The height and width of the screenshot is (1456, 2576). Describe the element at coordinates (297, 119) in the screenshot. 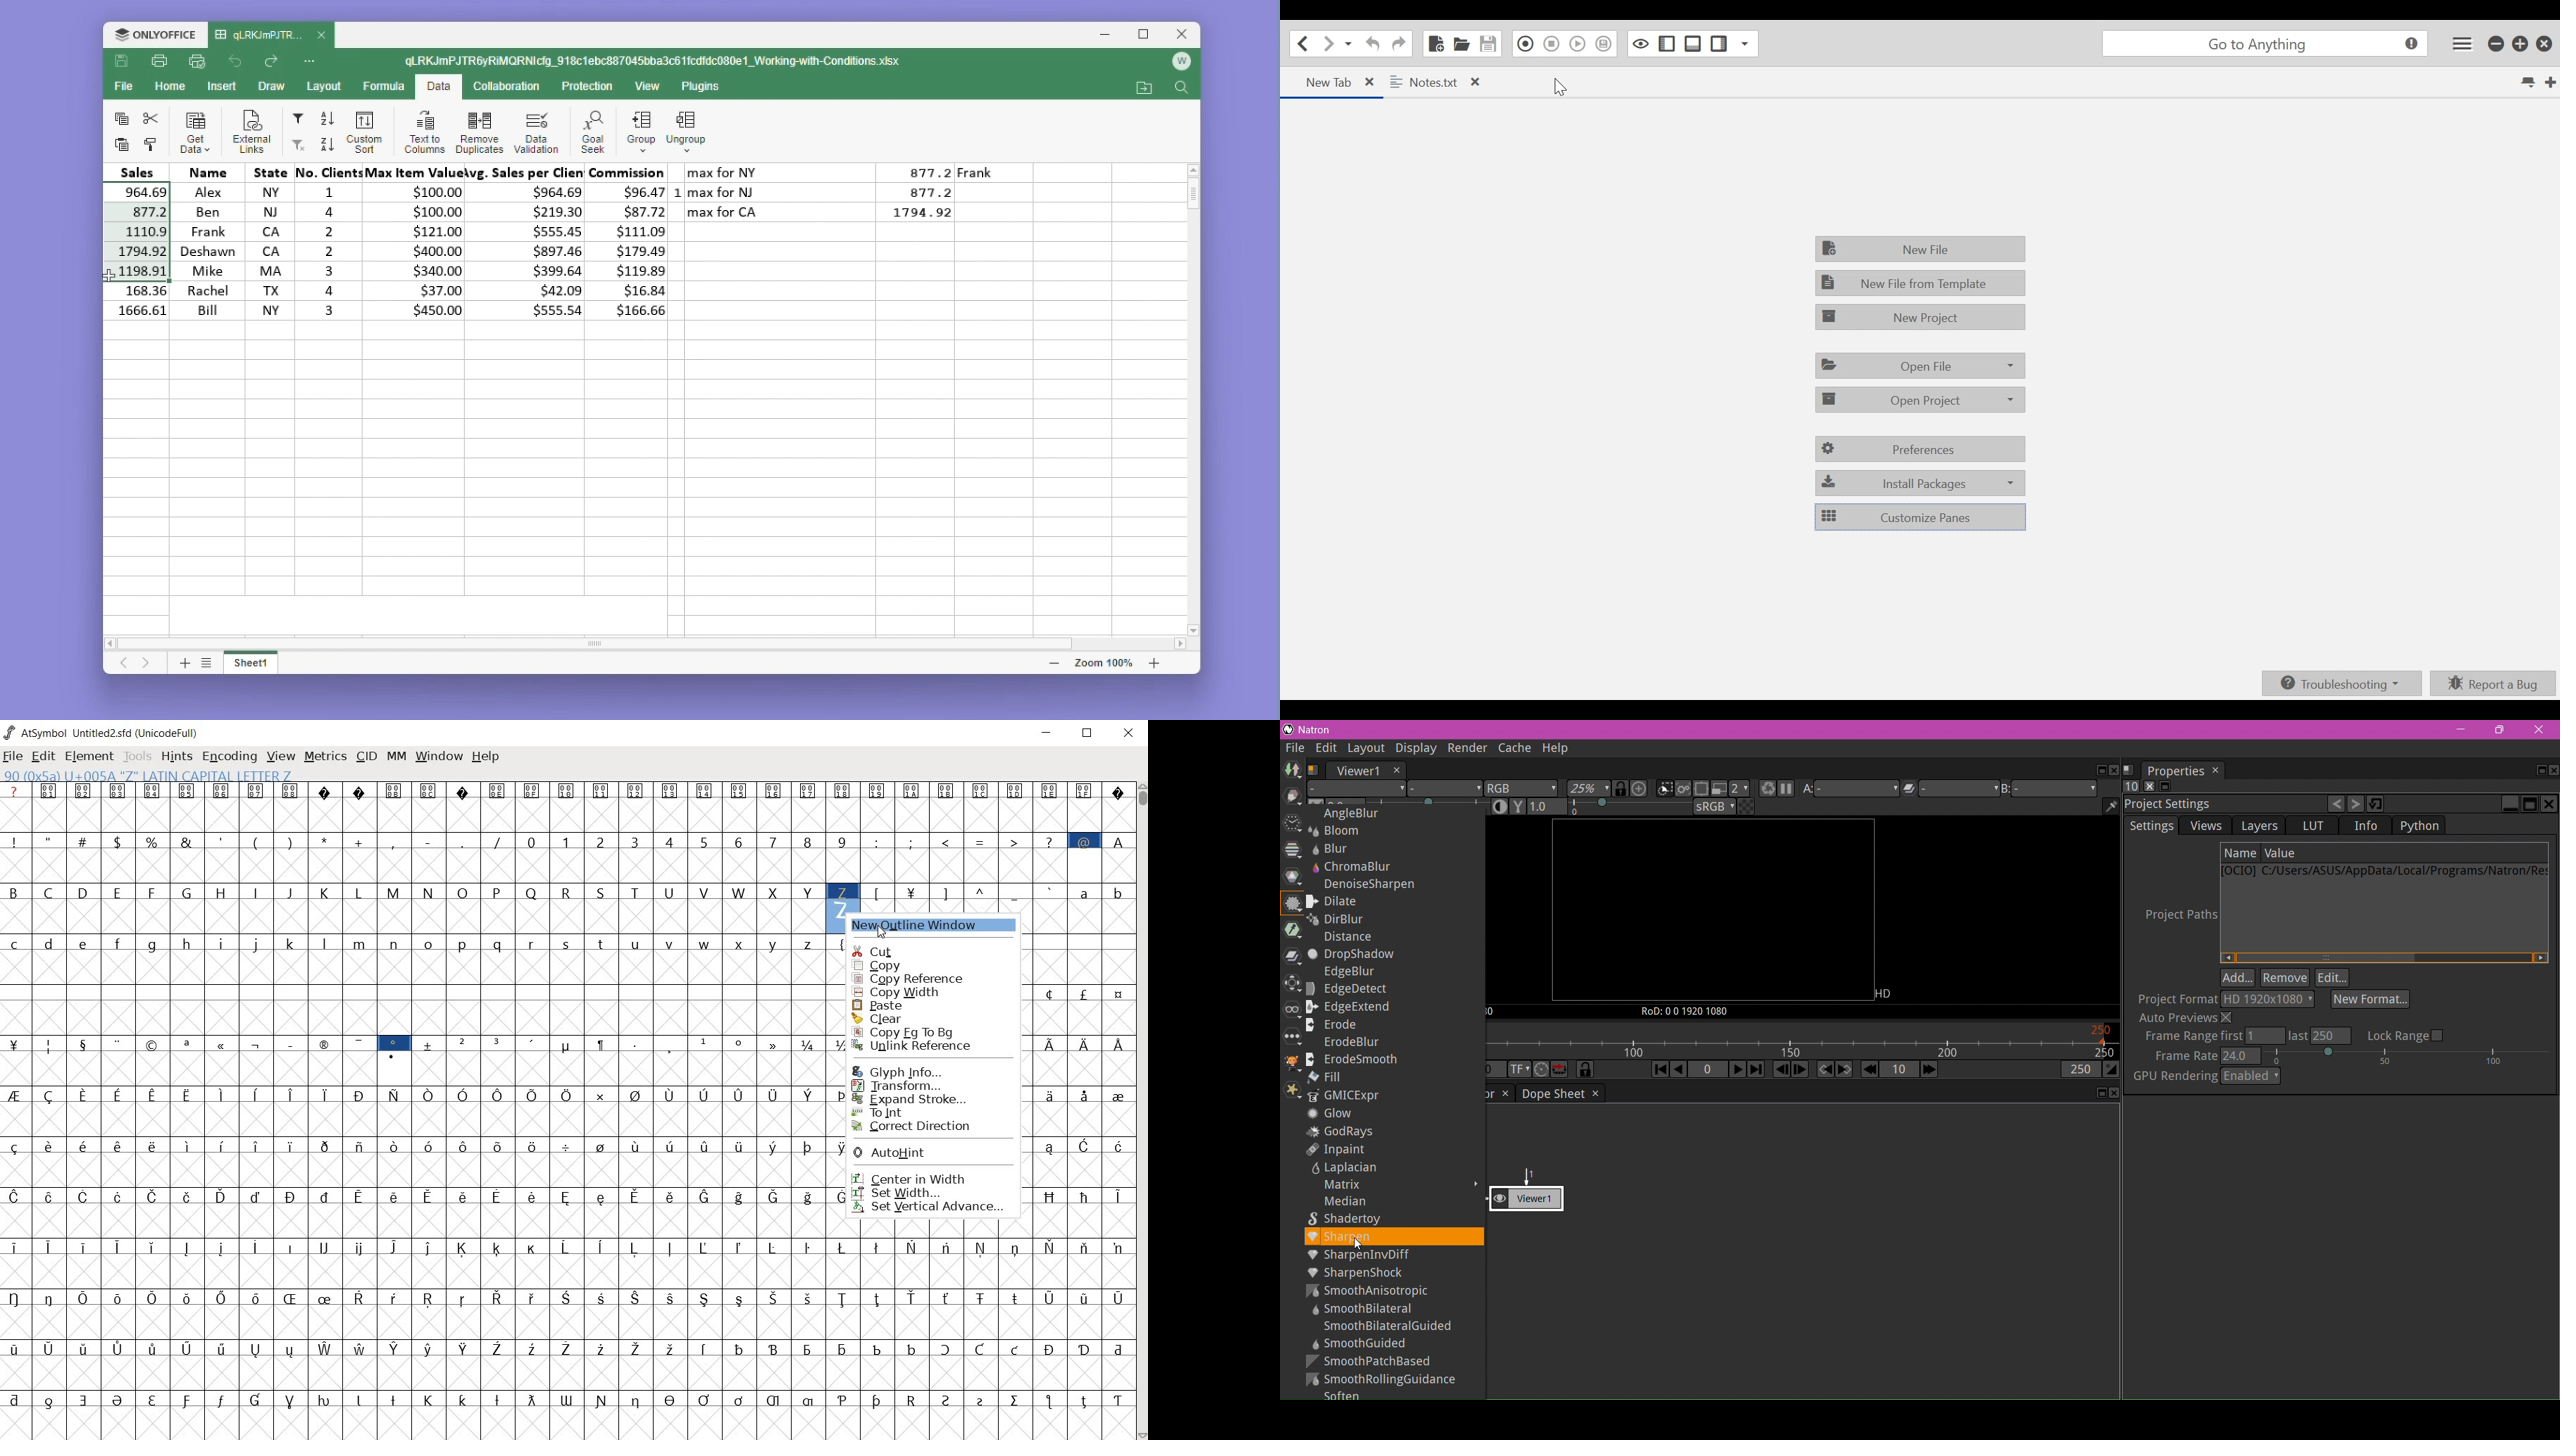

I see `Filter` at that location.